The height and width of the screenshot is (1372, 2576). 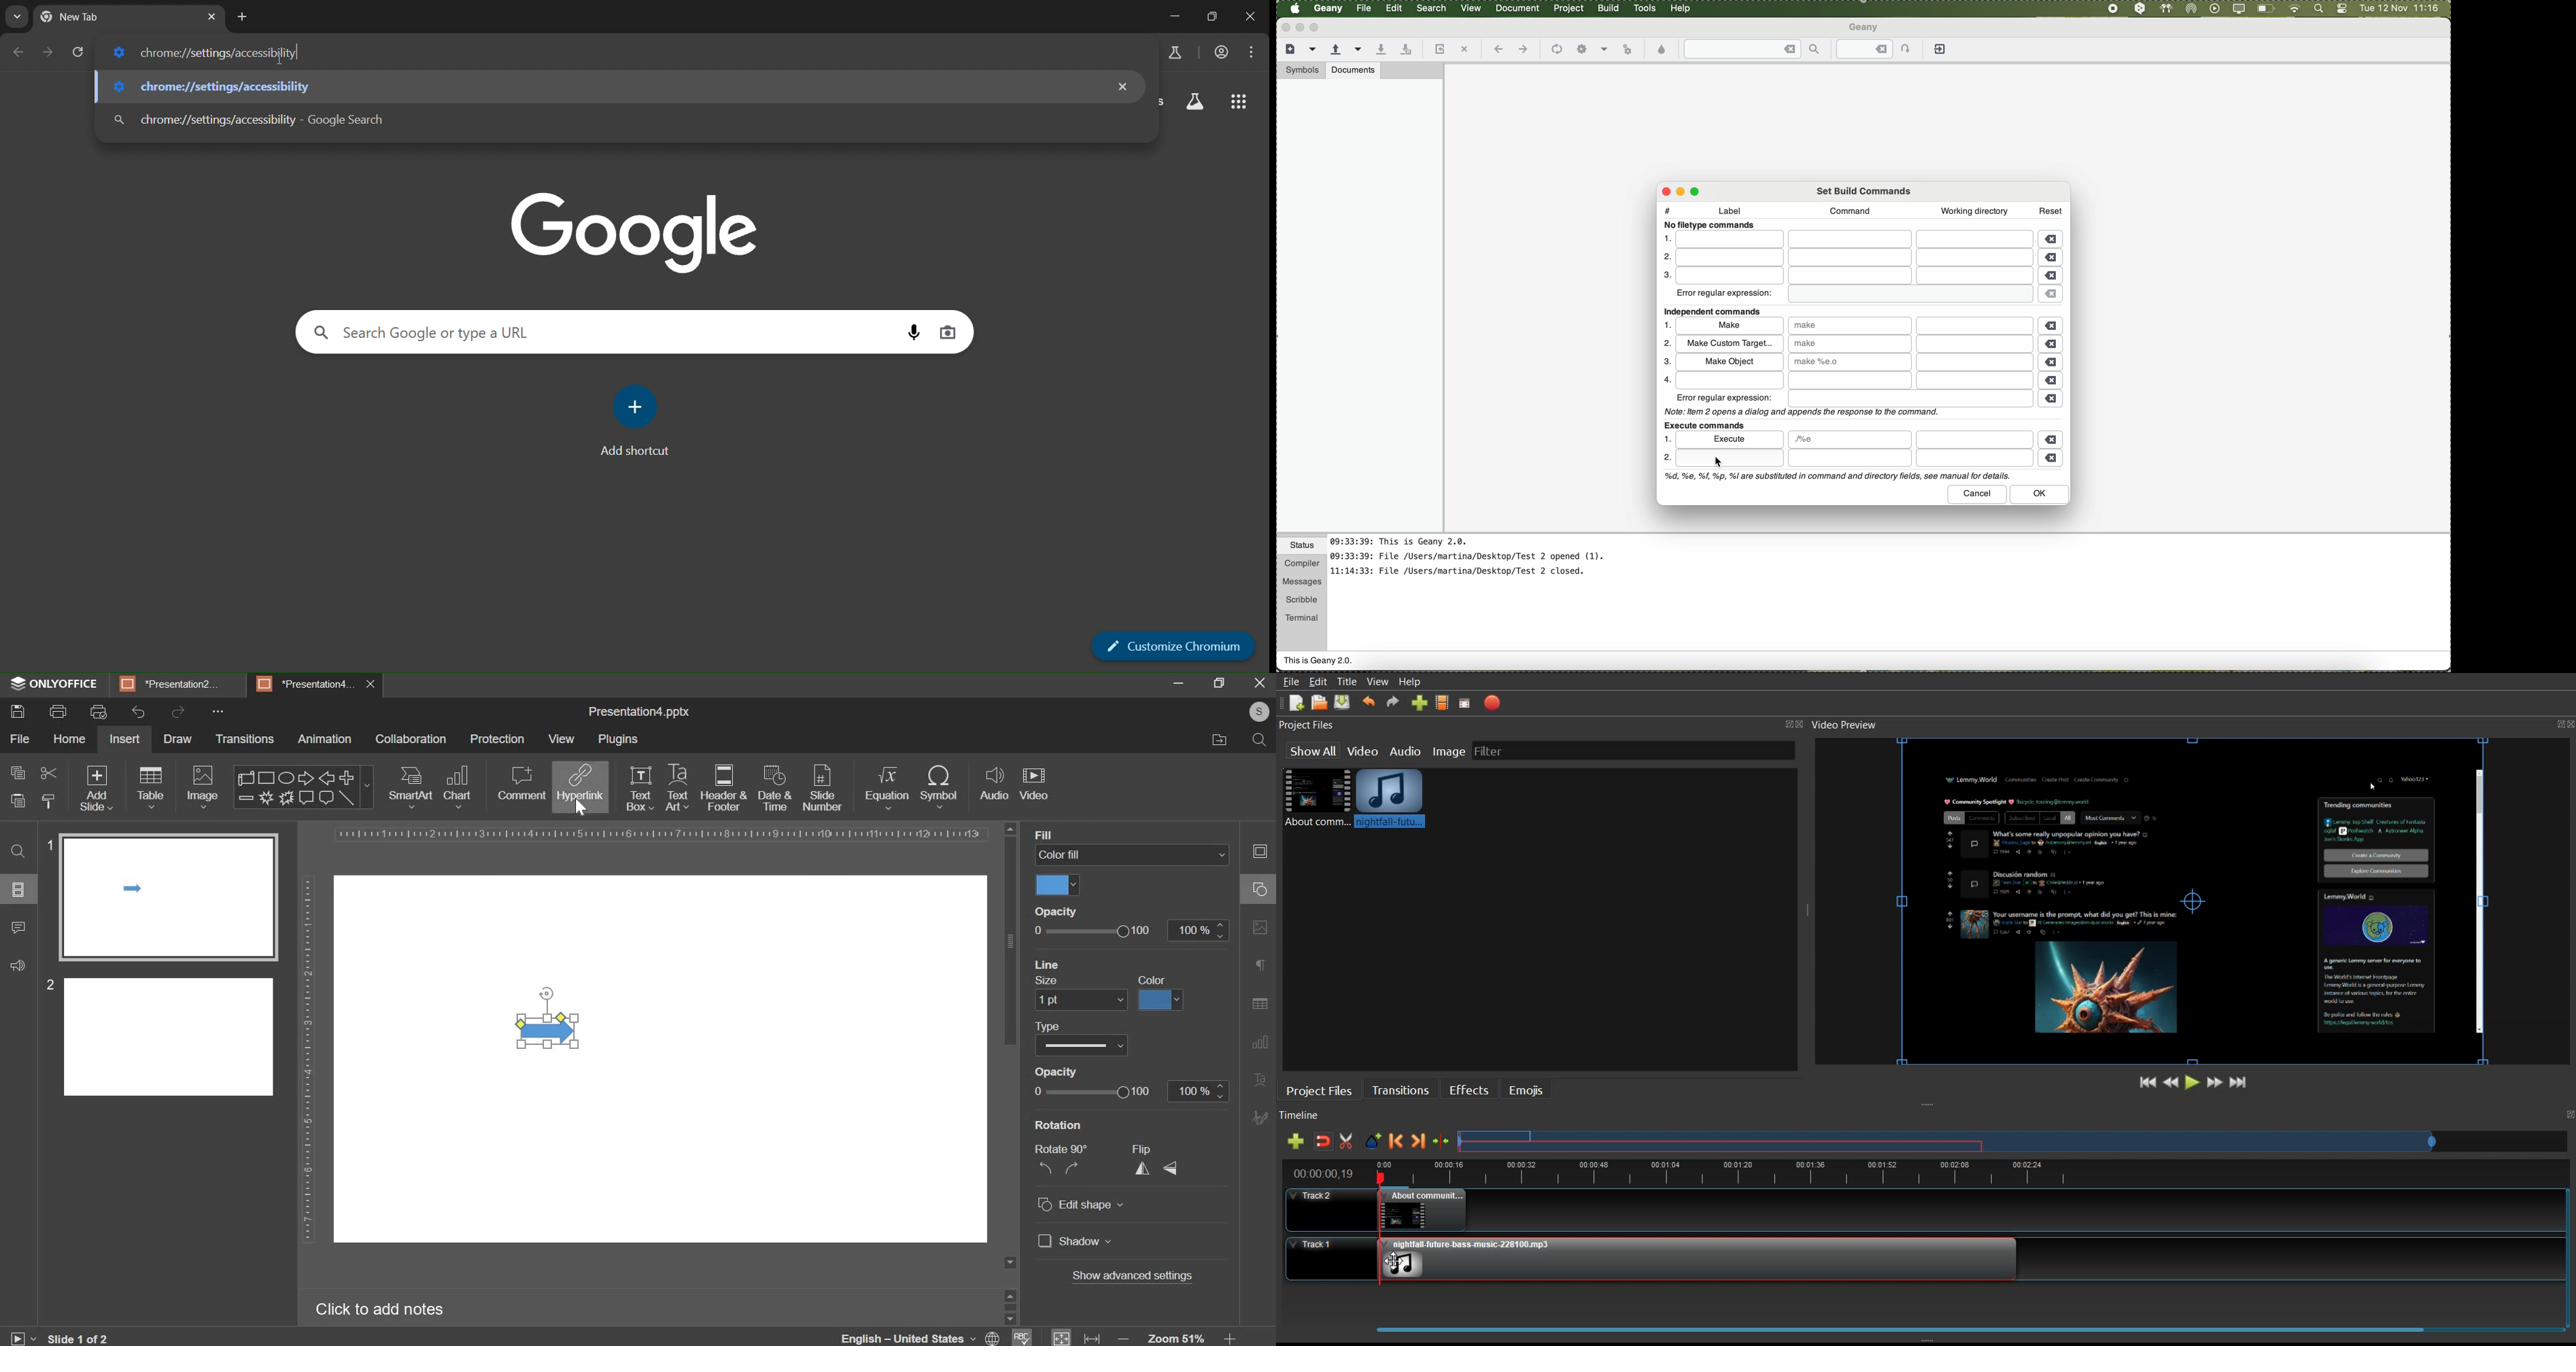 I want to click on Import file, so click(x=1420, y=702).